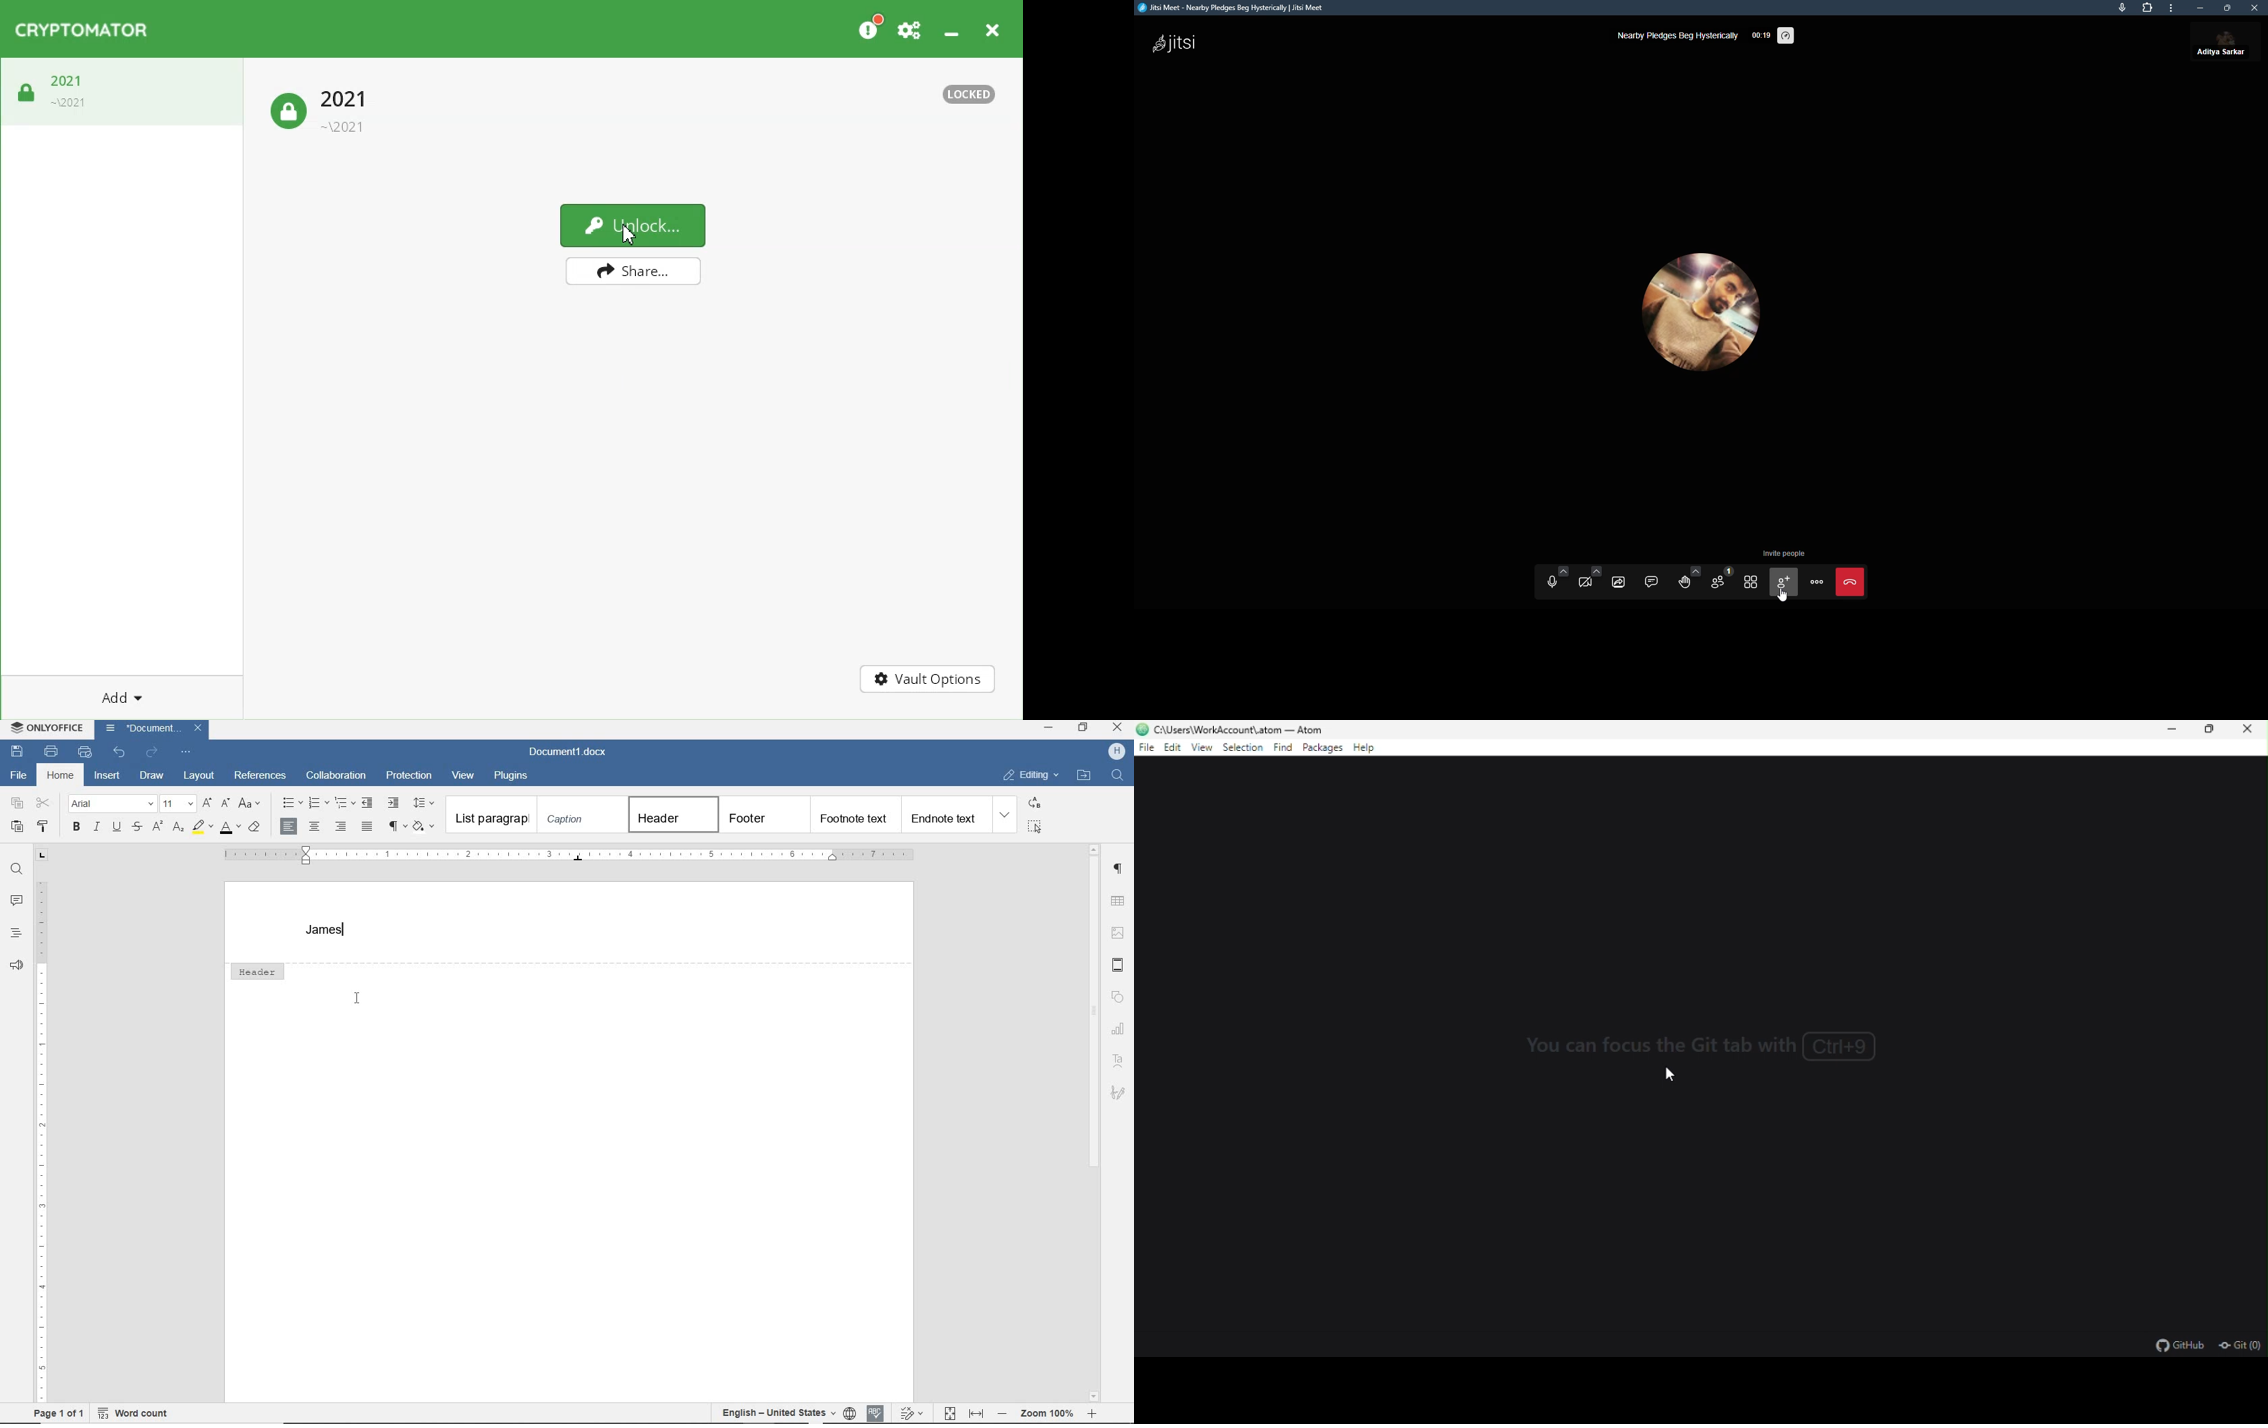  I want to click on fit to page, so click(949, 1414).